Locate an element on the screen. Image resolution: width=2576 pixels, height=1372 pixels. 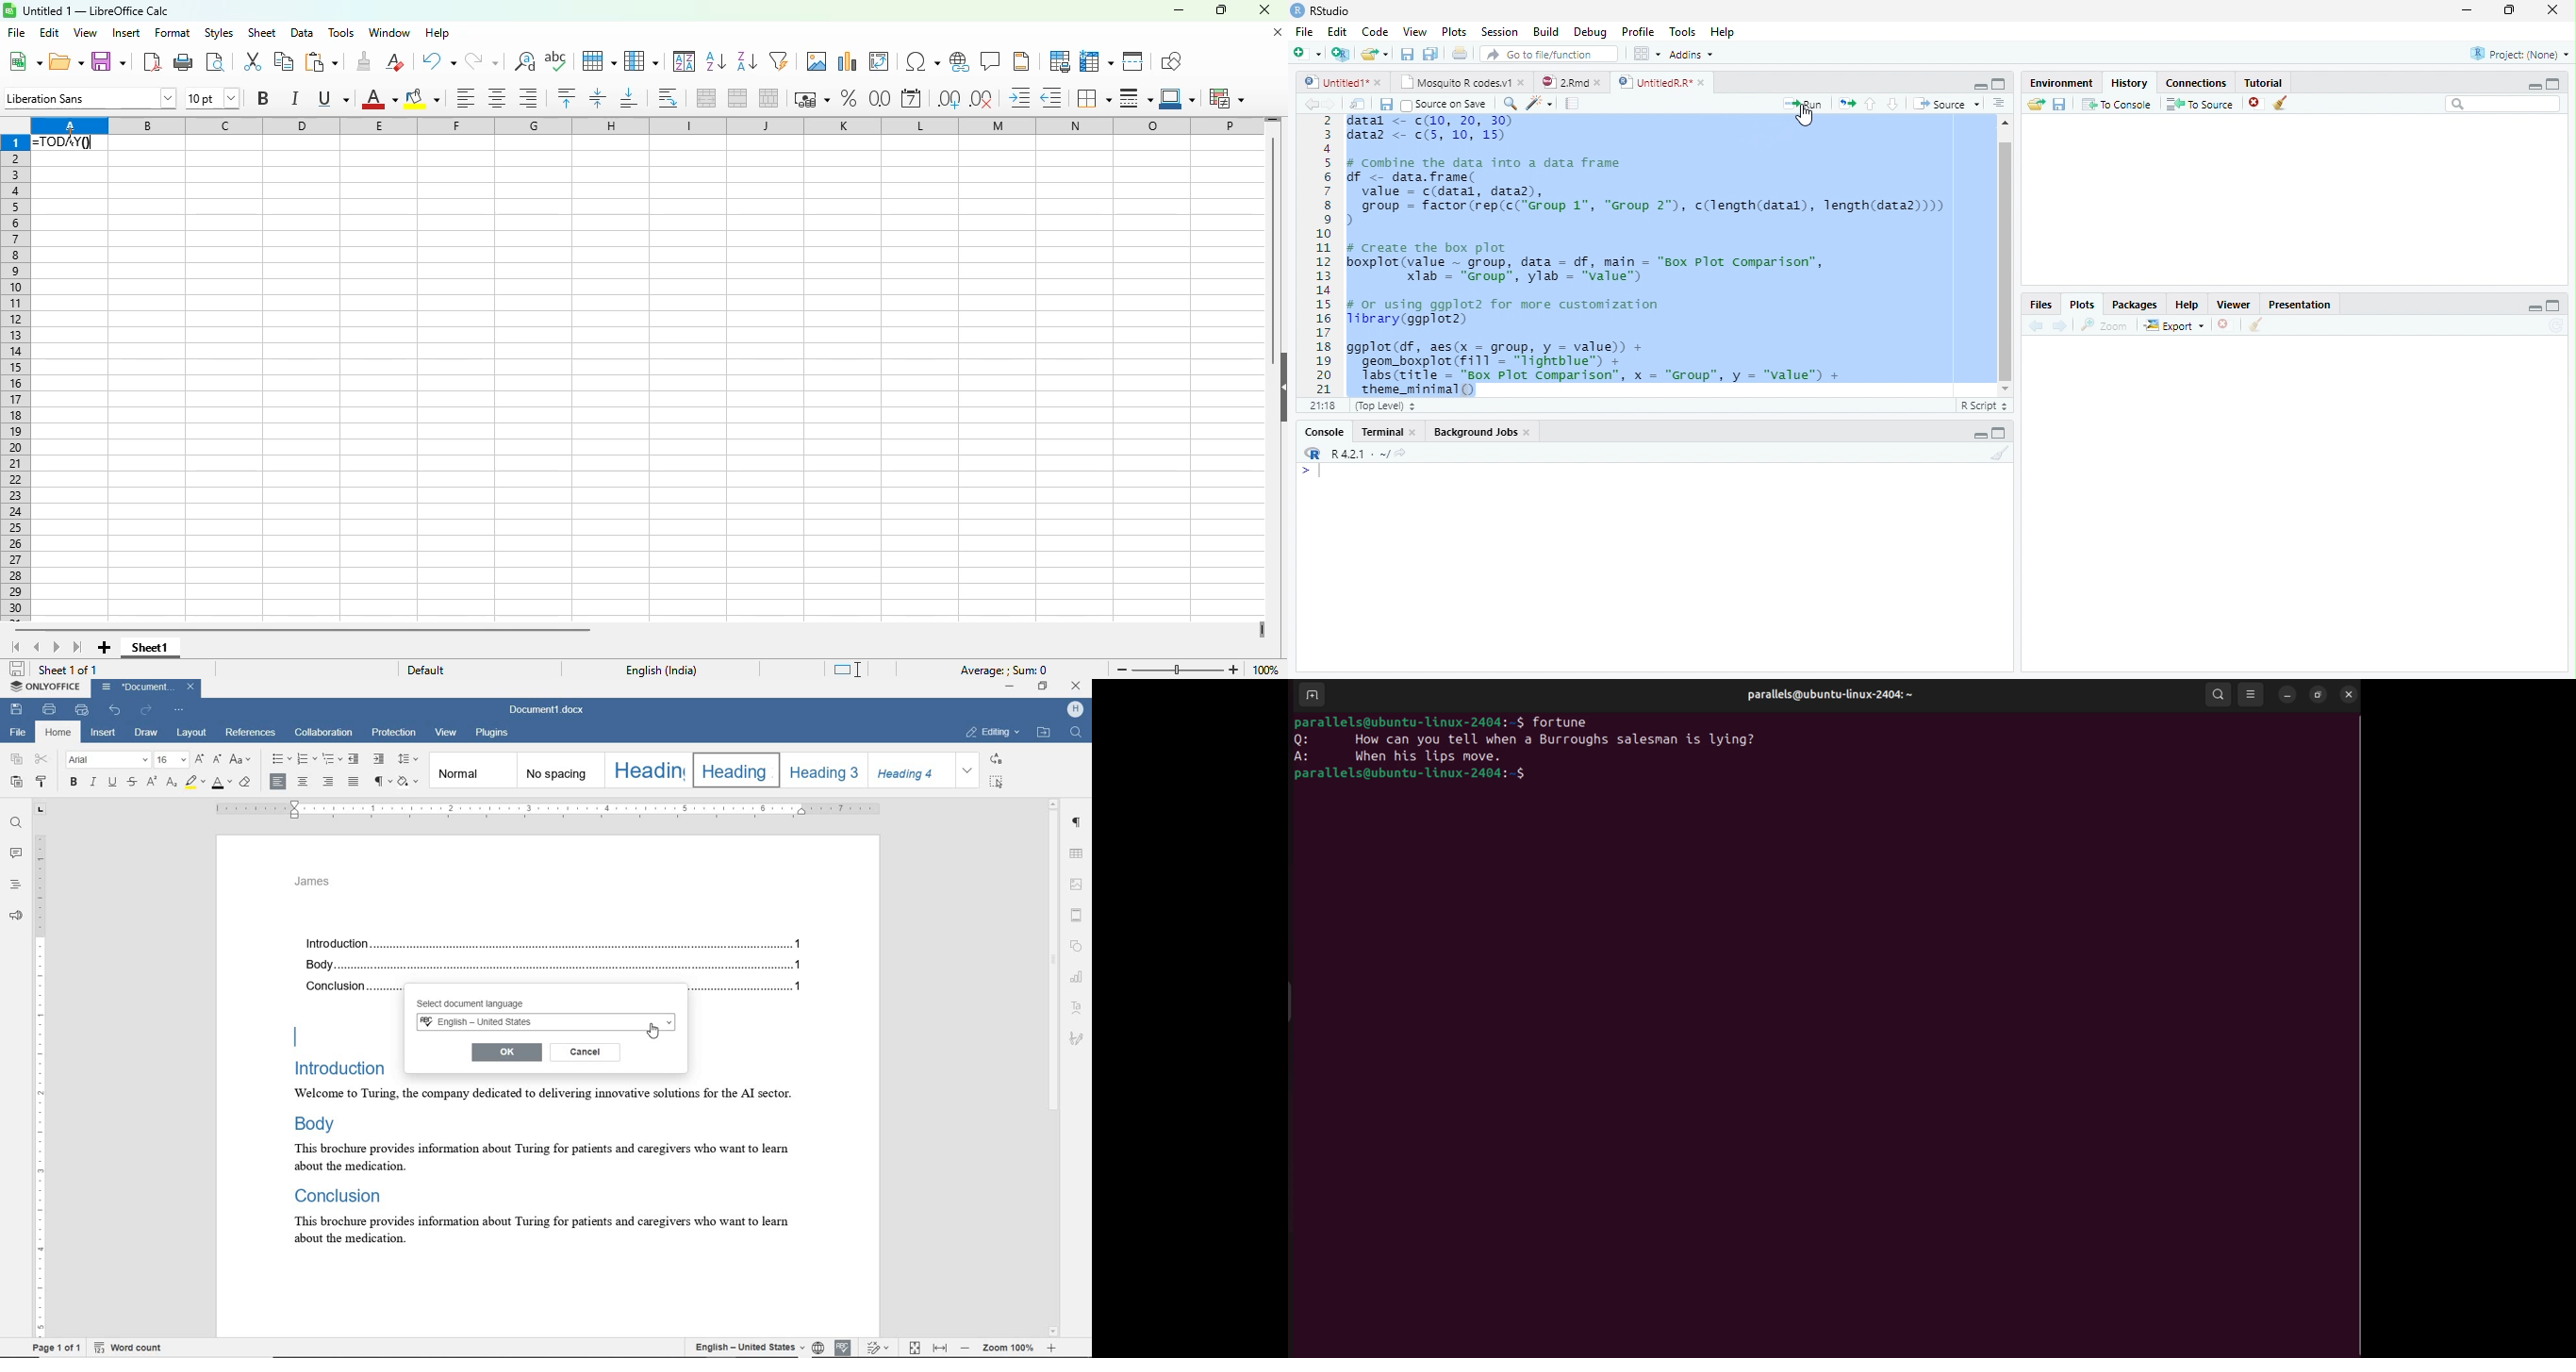
redo is located at coordinates (482, 61).